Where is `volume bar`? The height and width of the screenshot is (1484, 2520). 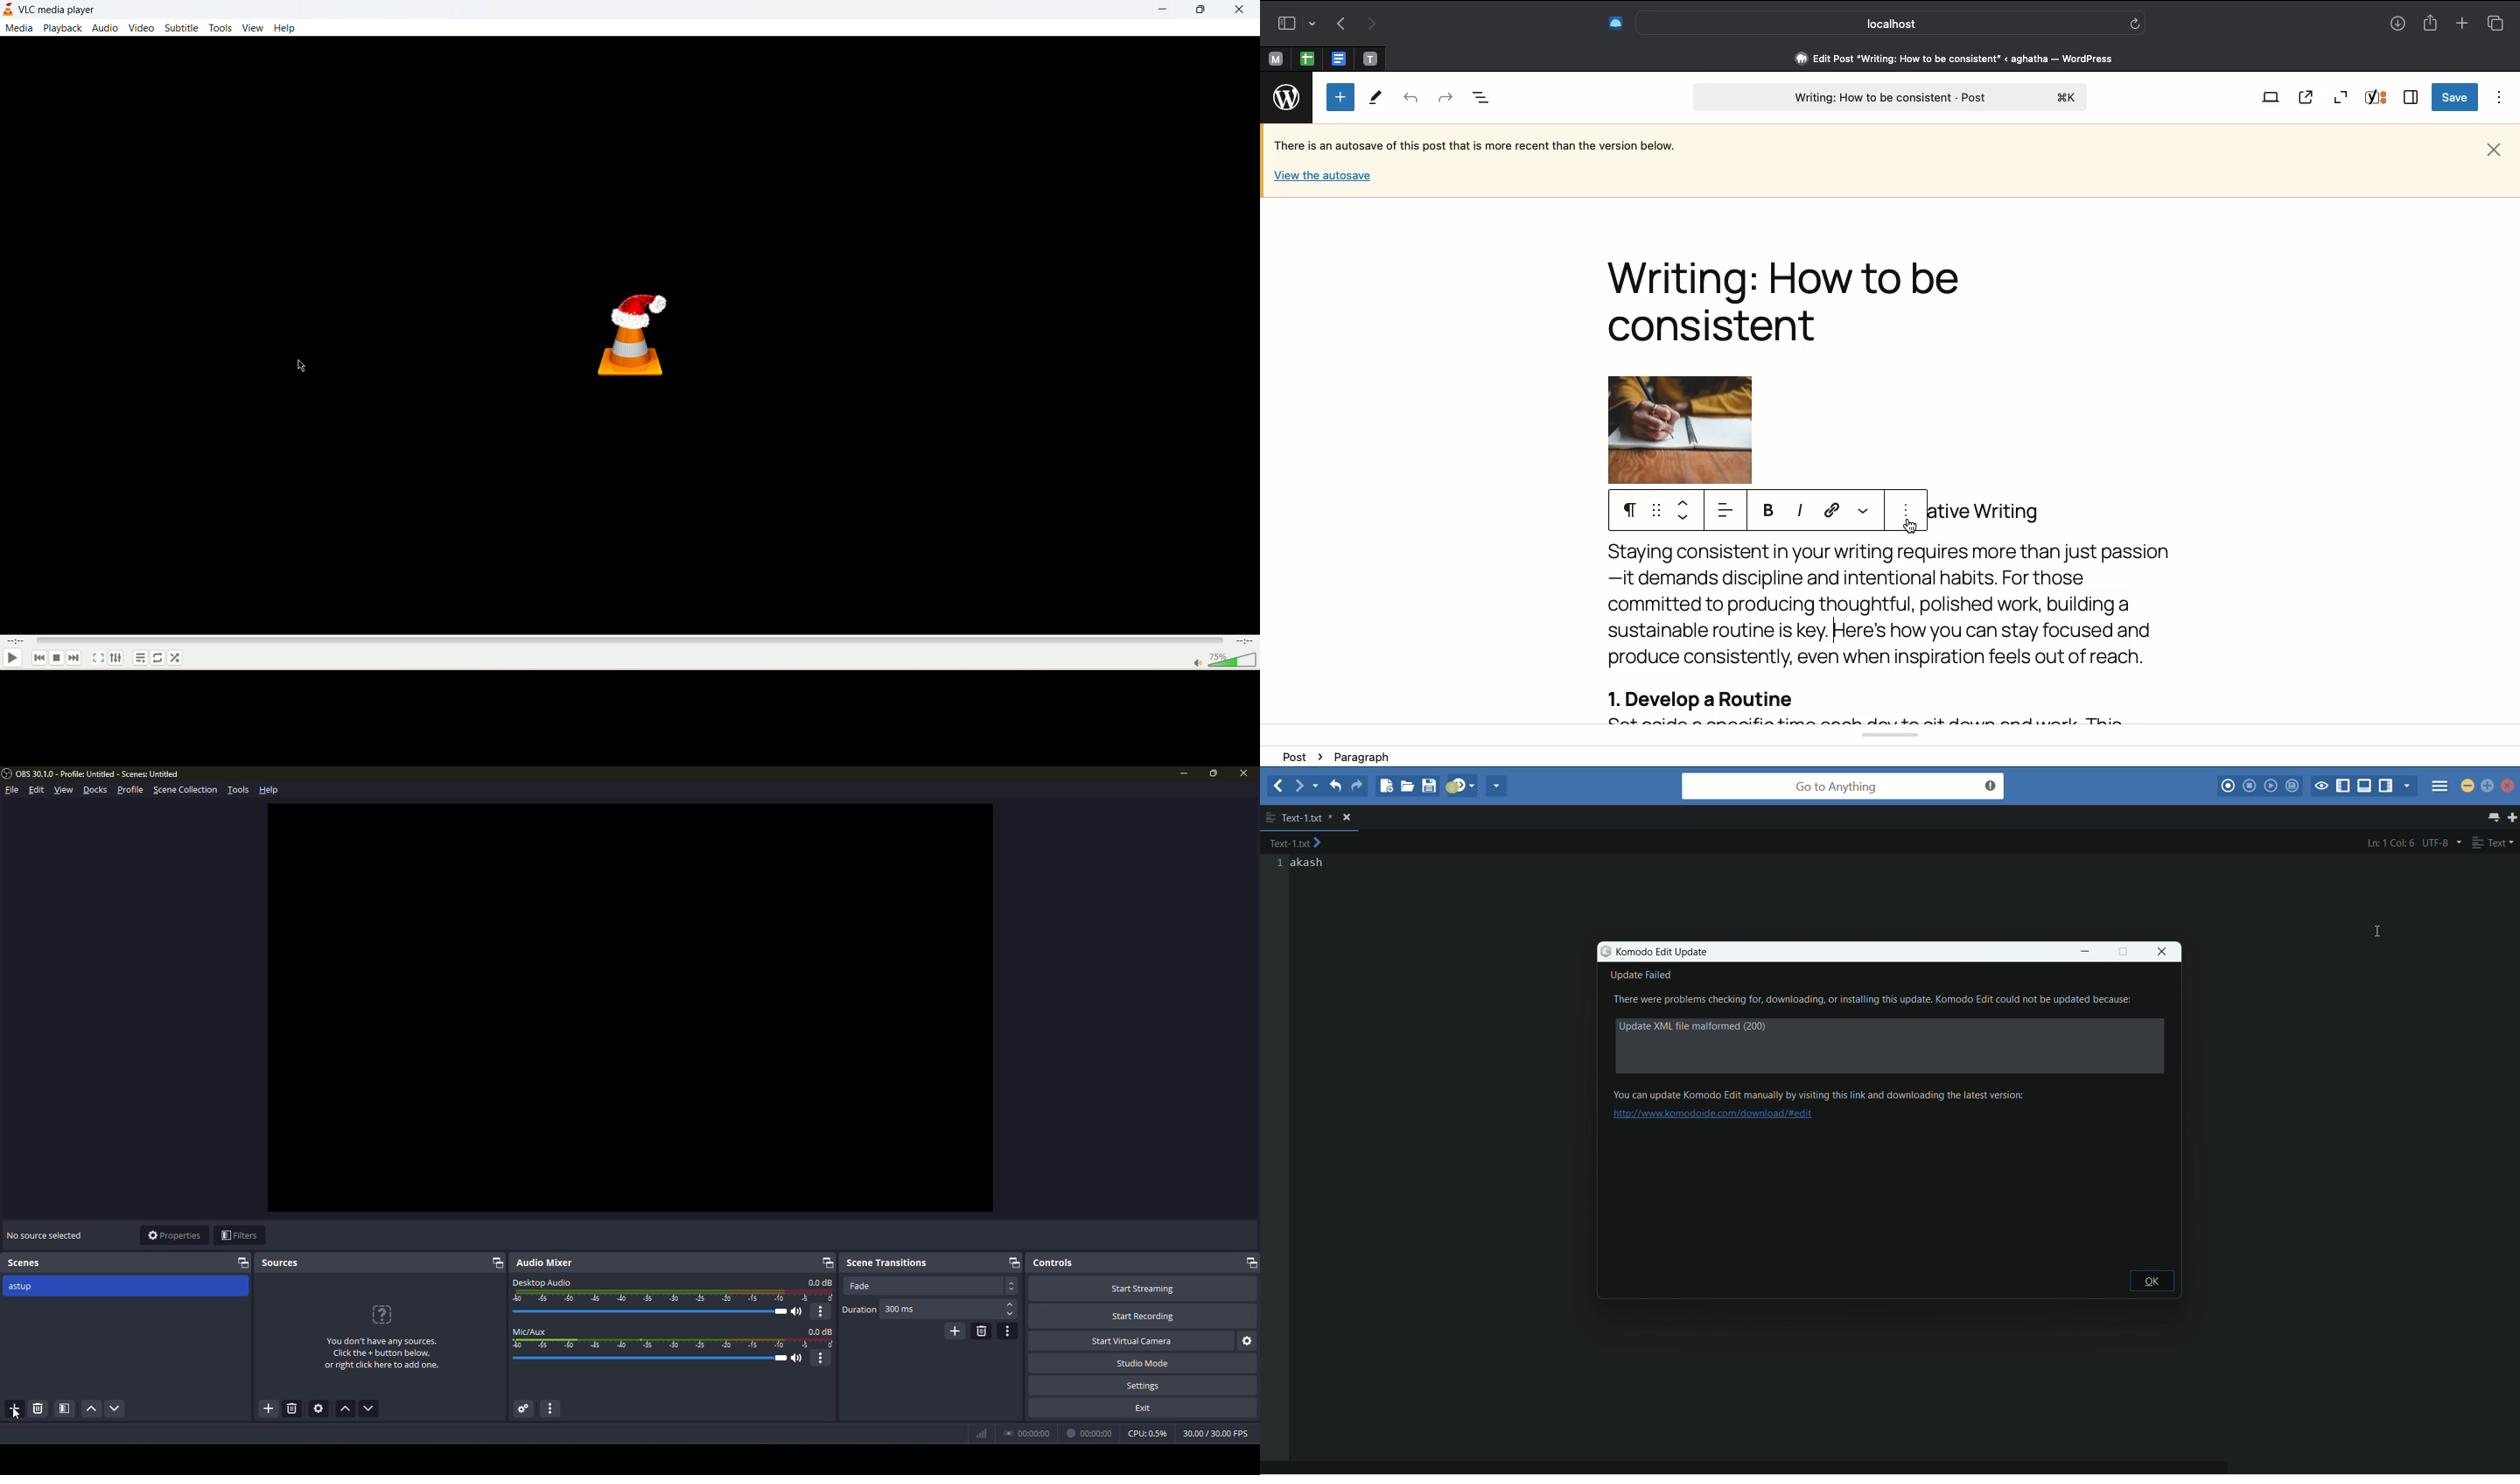
volume bar is located at coordinates (1225, 660).